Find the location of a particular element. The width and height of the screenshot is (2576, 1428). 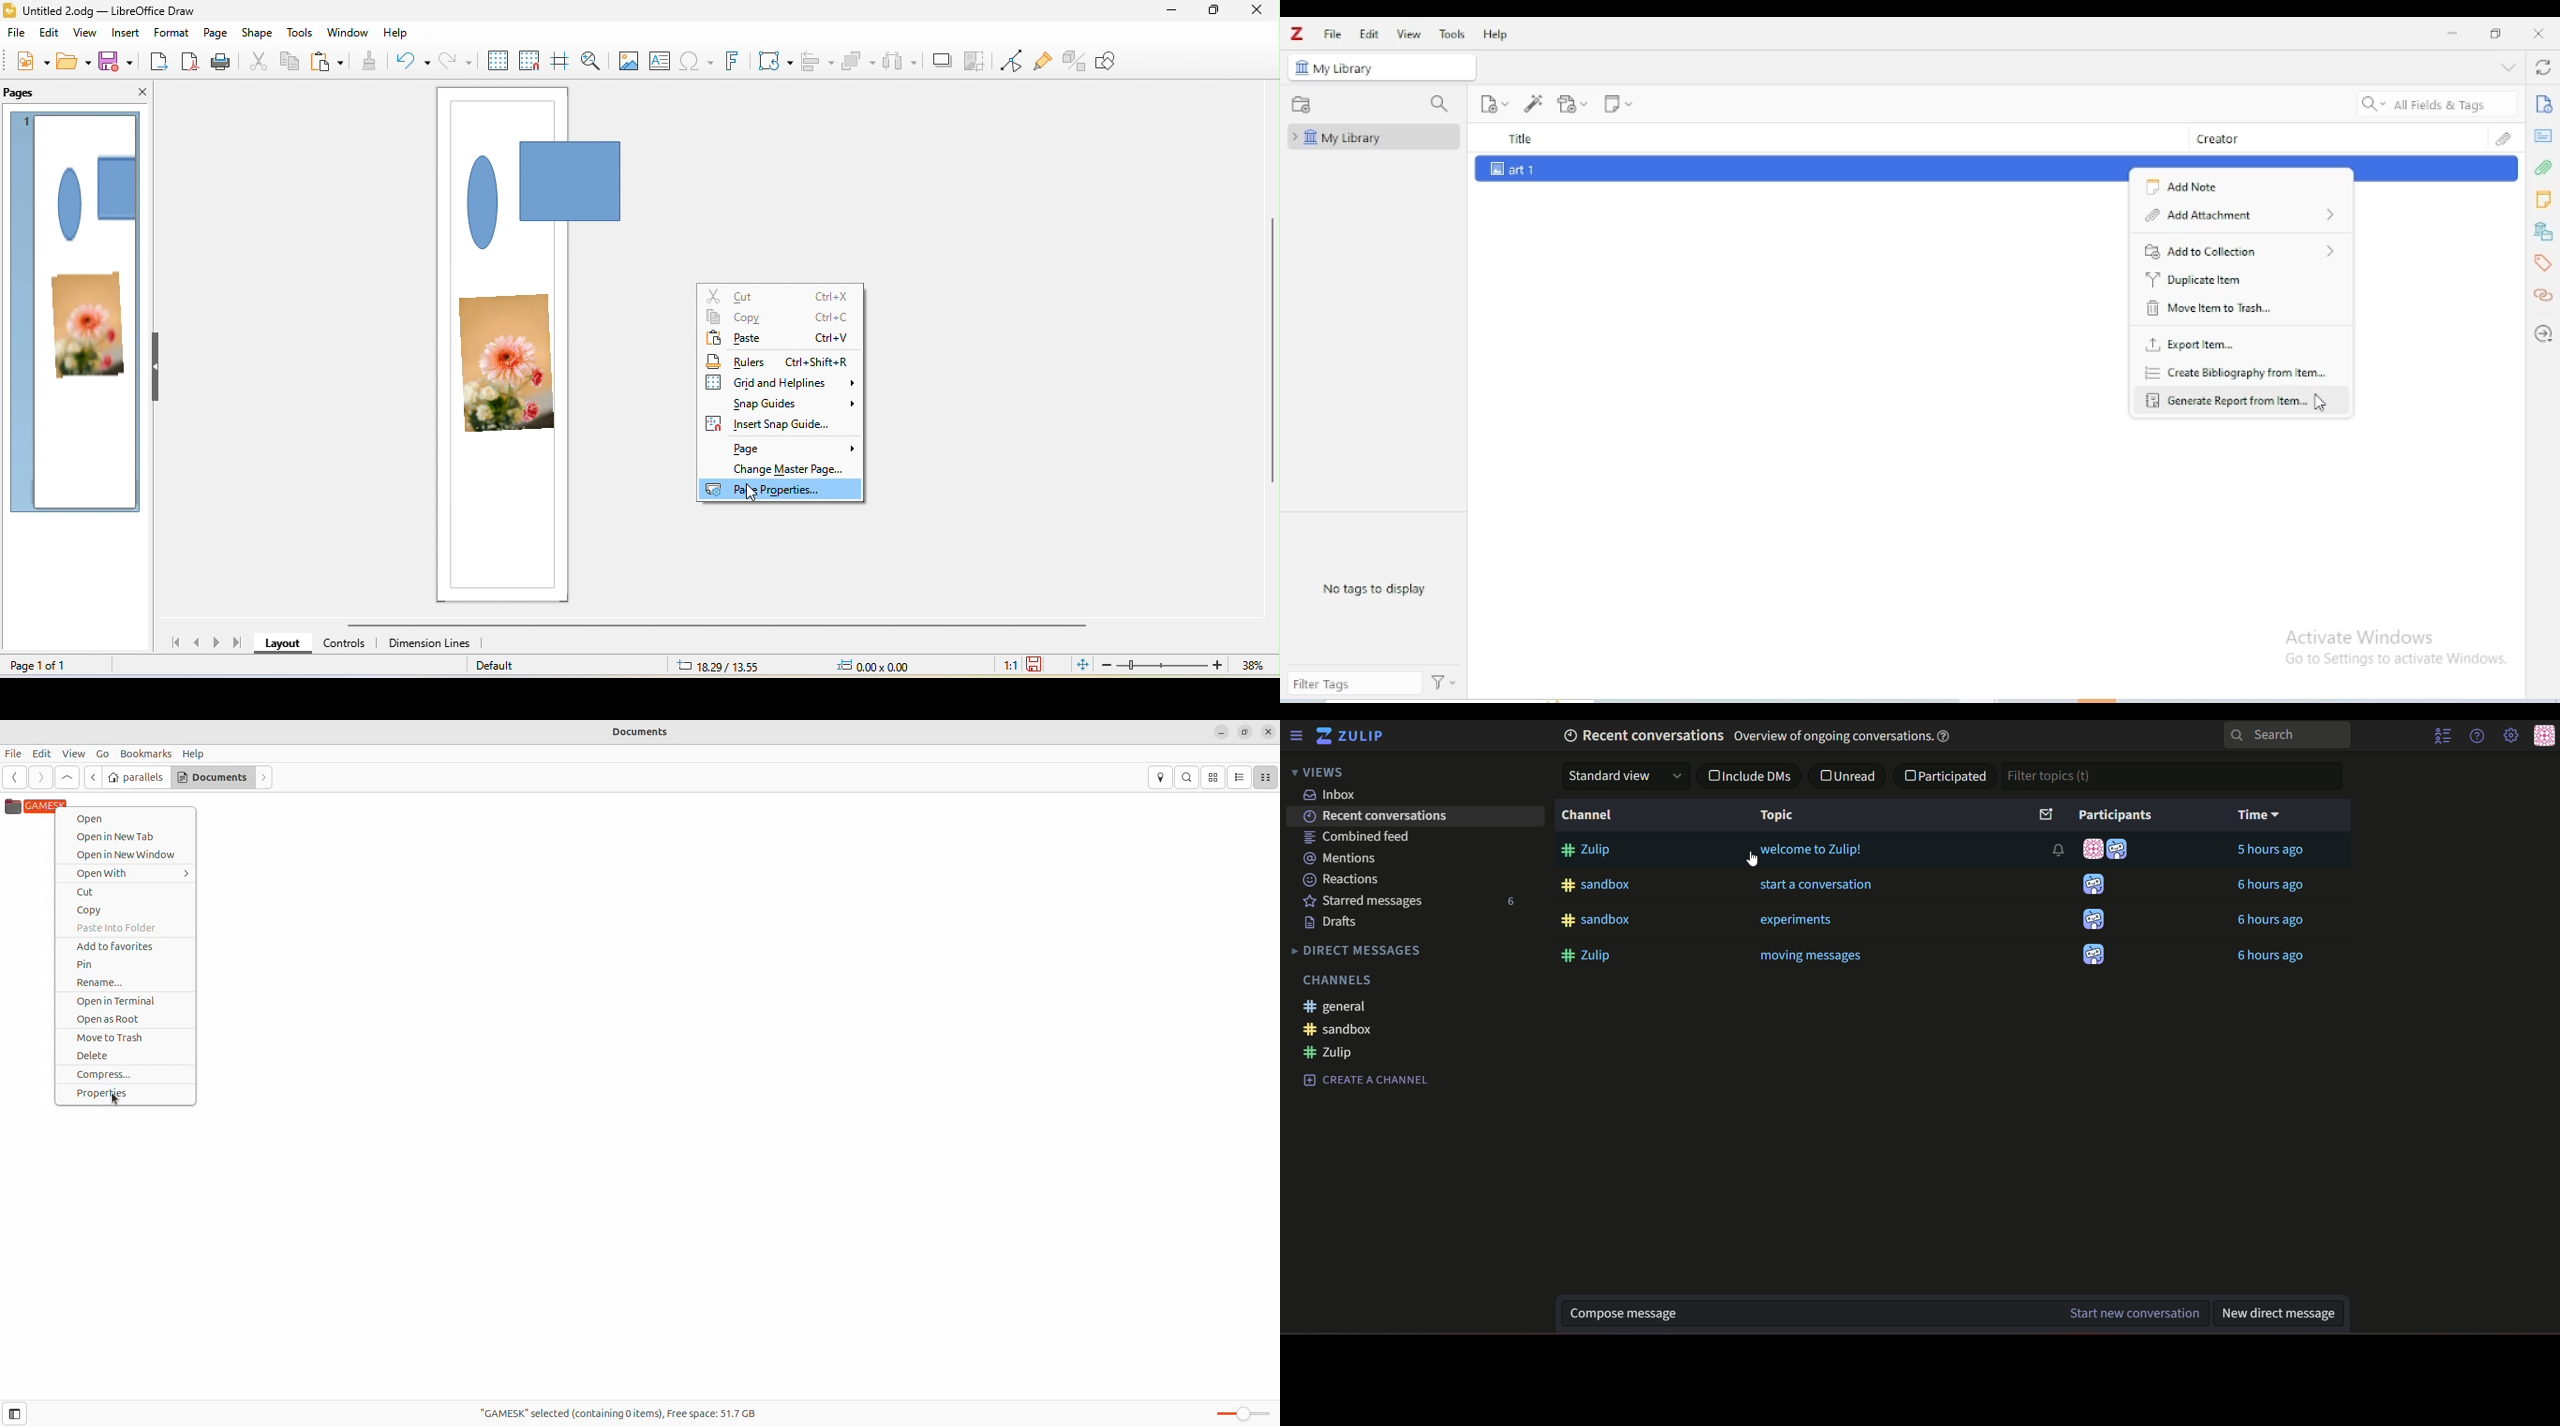

add to collection is located at coordinates (2238, 249).